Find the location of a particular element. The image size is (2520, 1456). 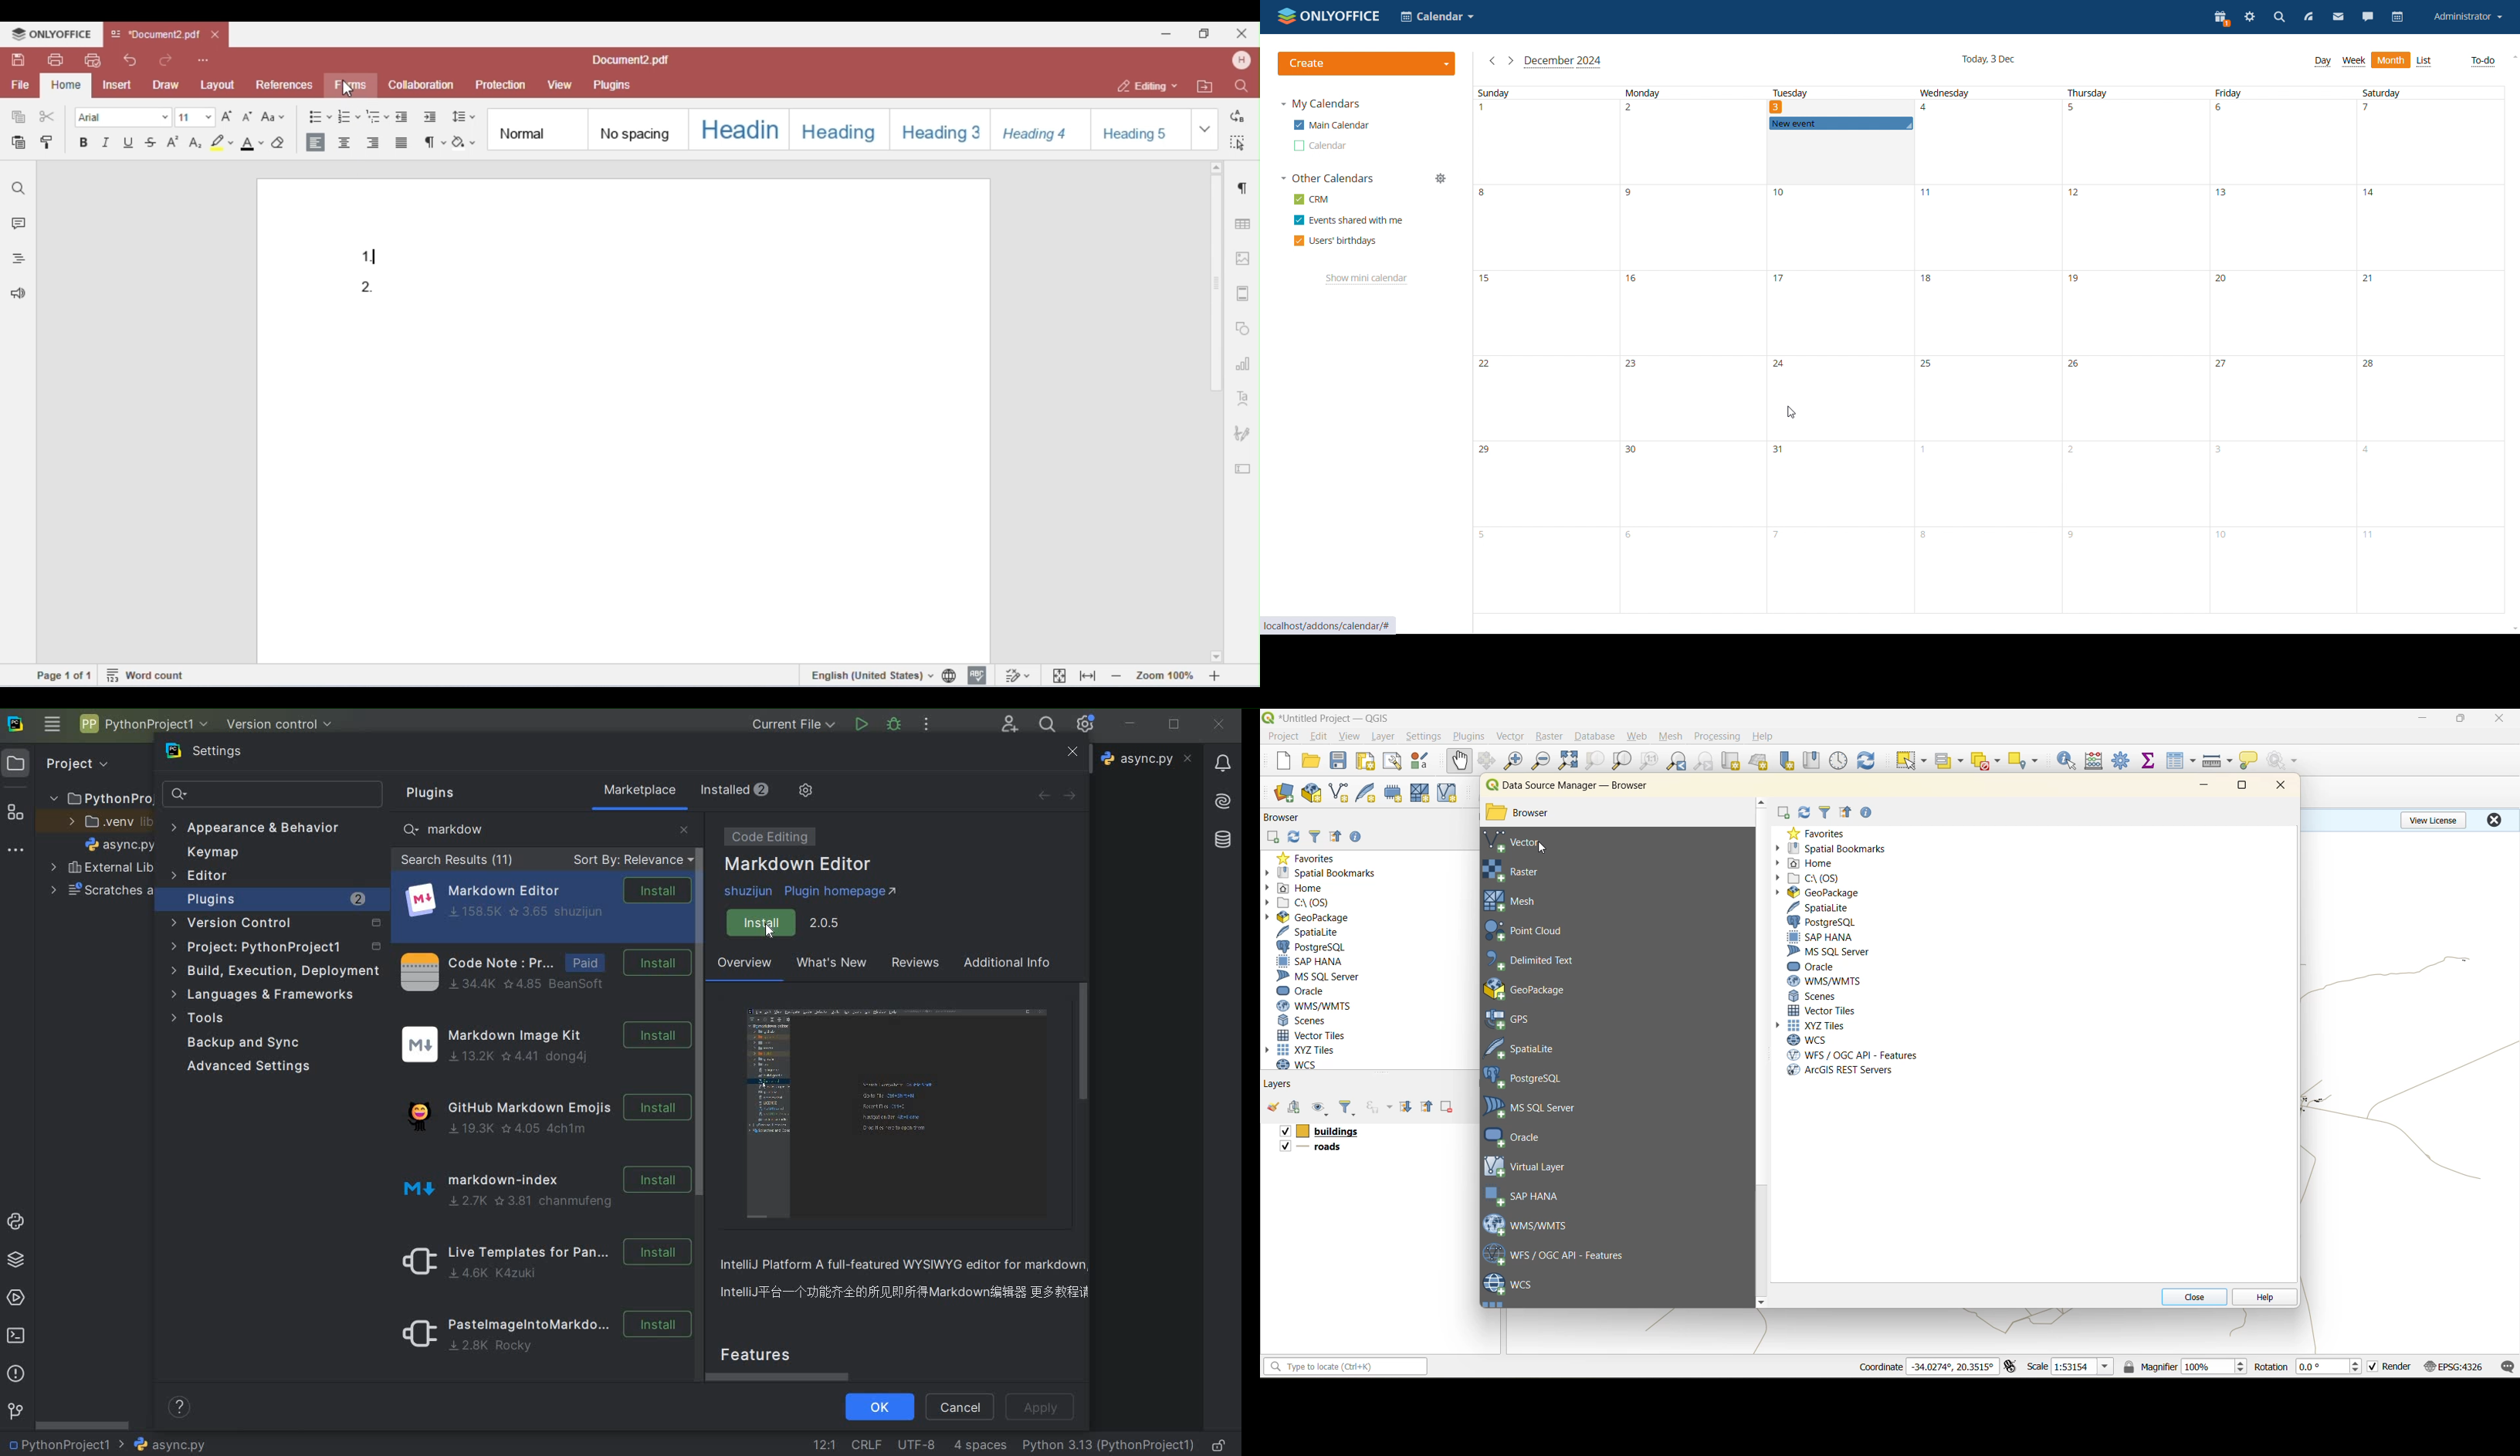

address is located at coordinates (1329, 625).